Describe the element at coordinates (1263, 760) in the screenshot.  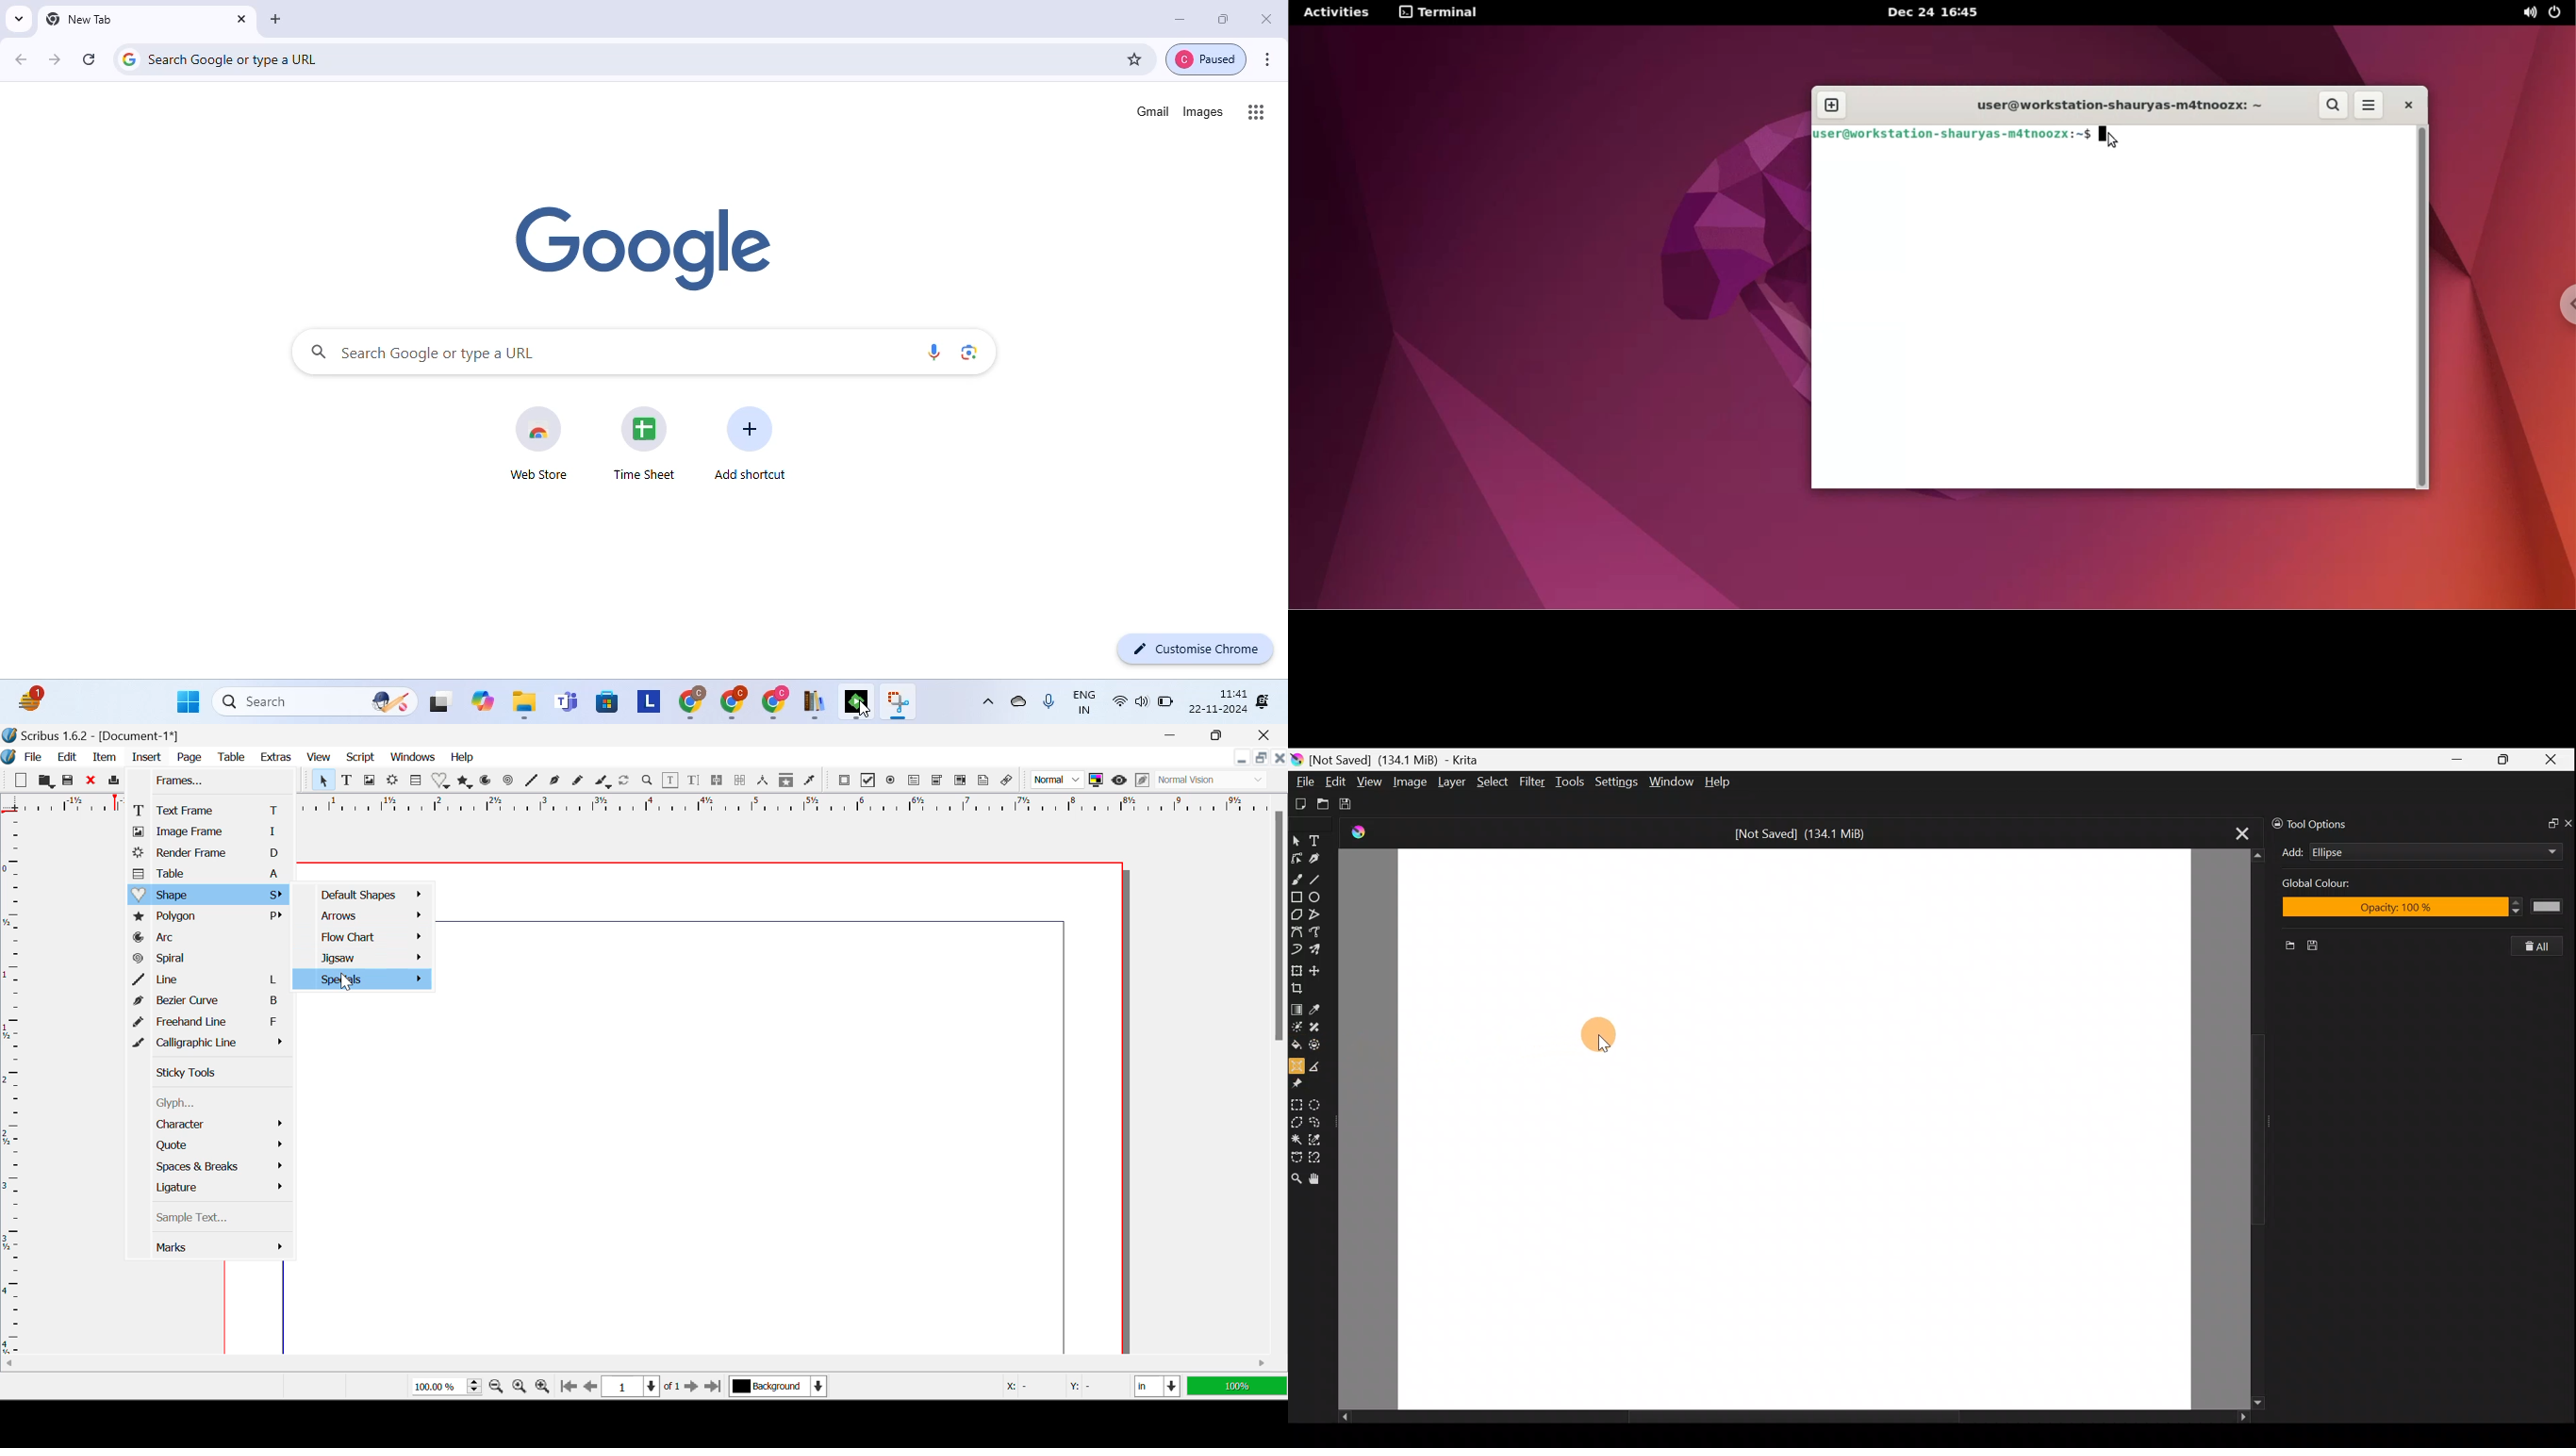
I see `Minimize` at that location.